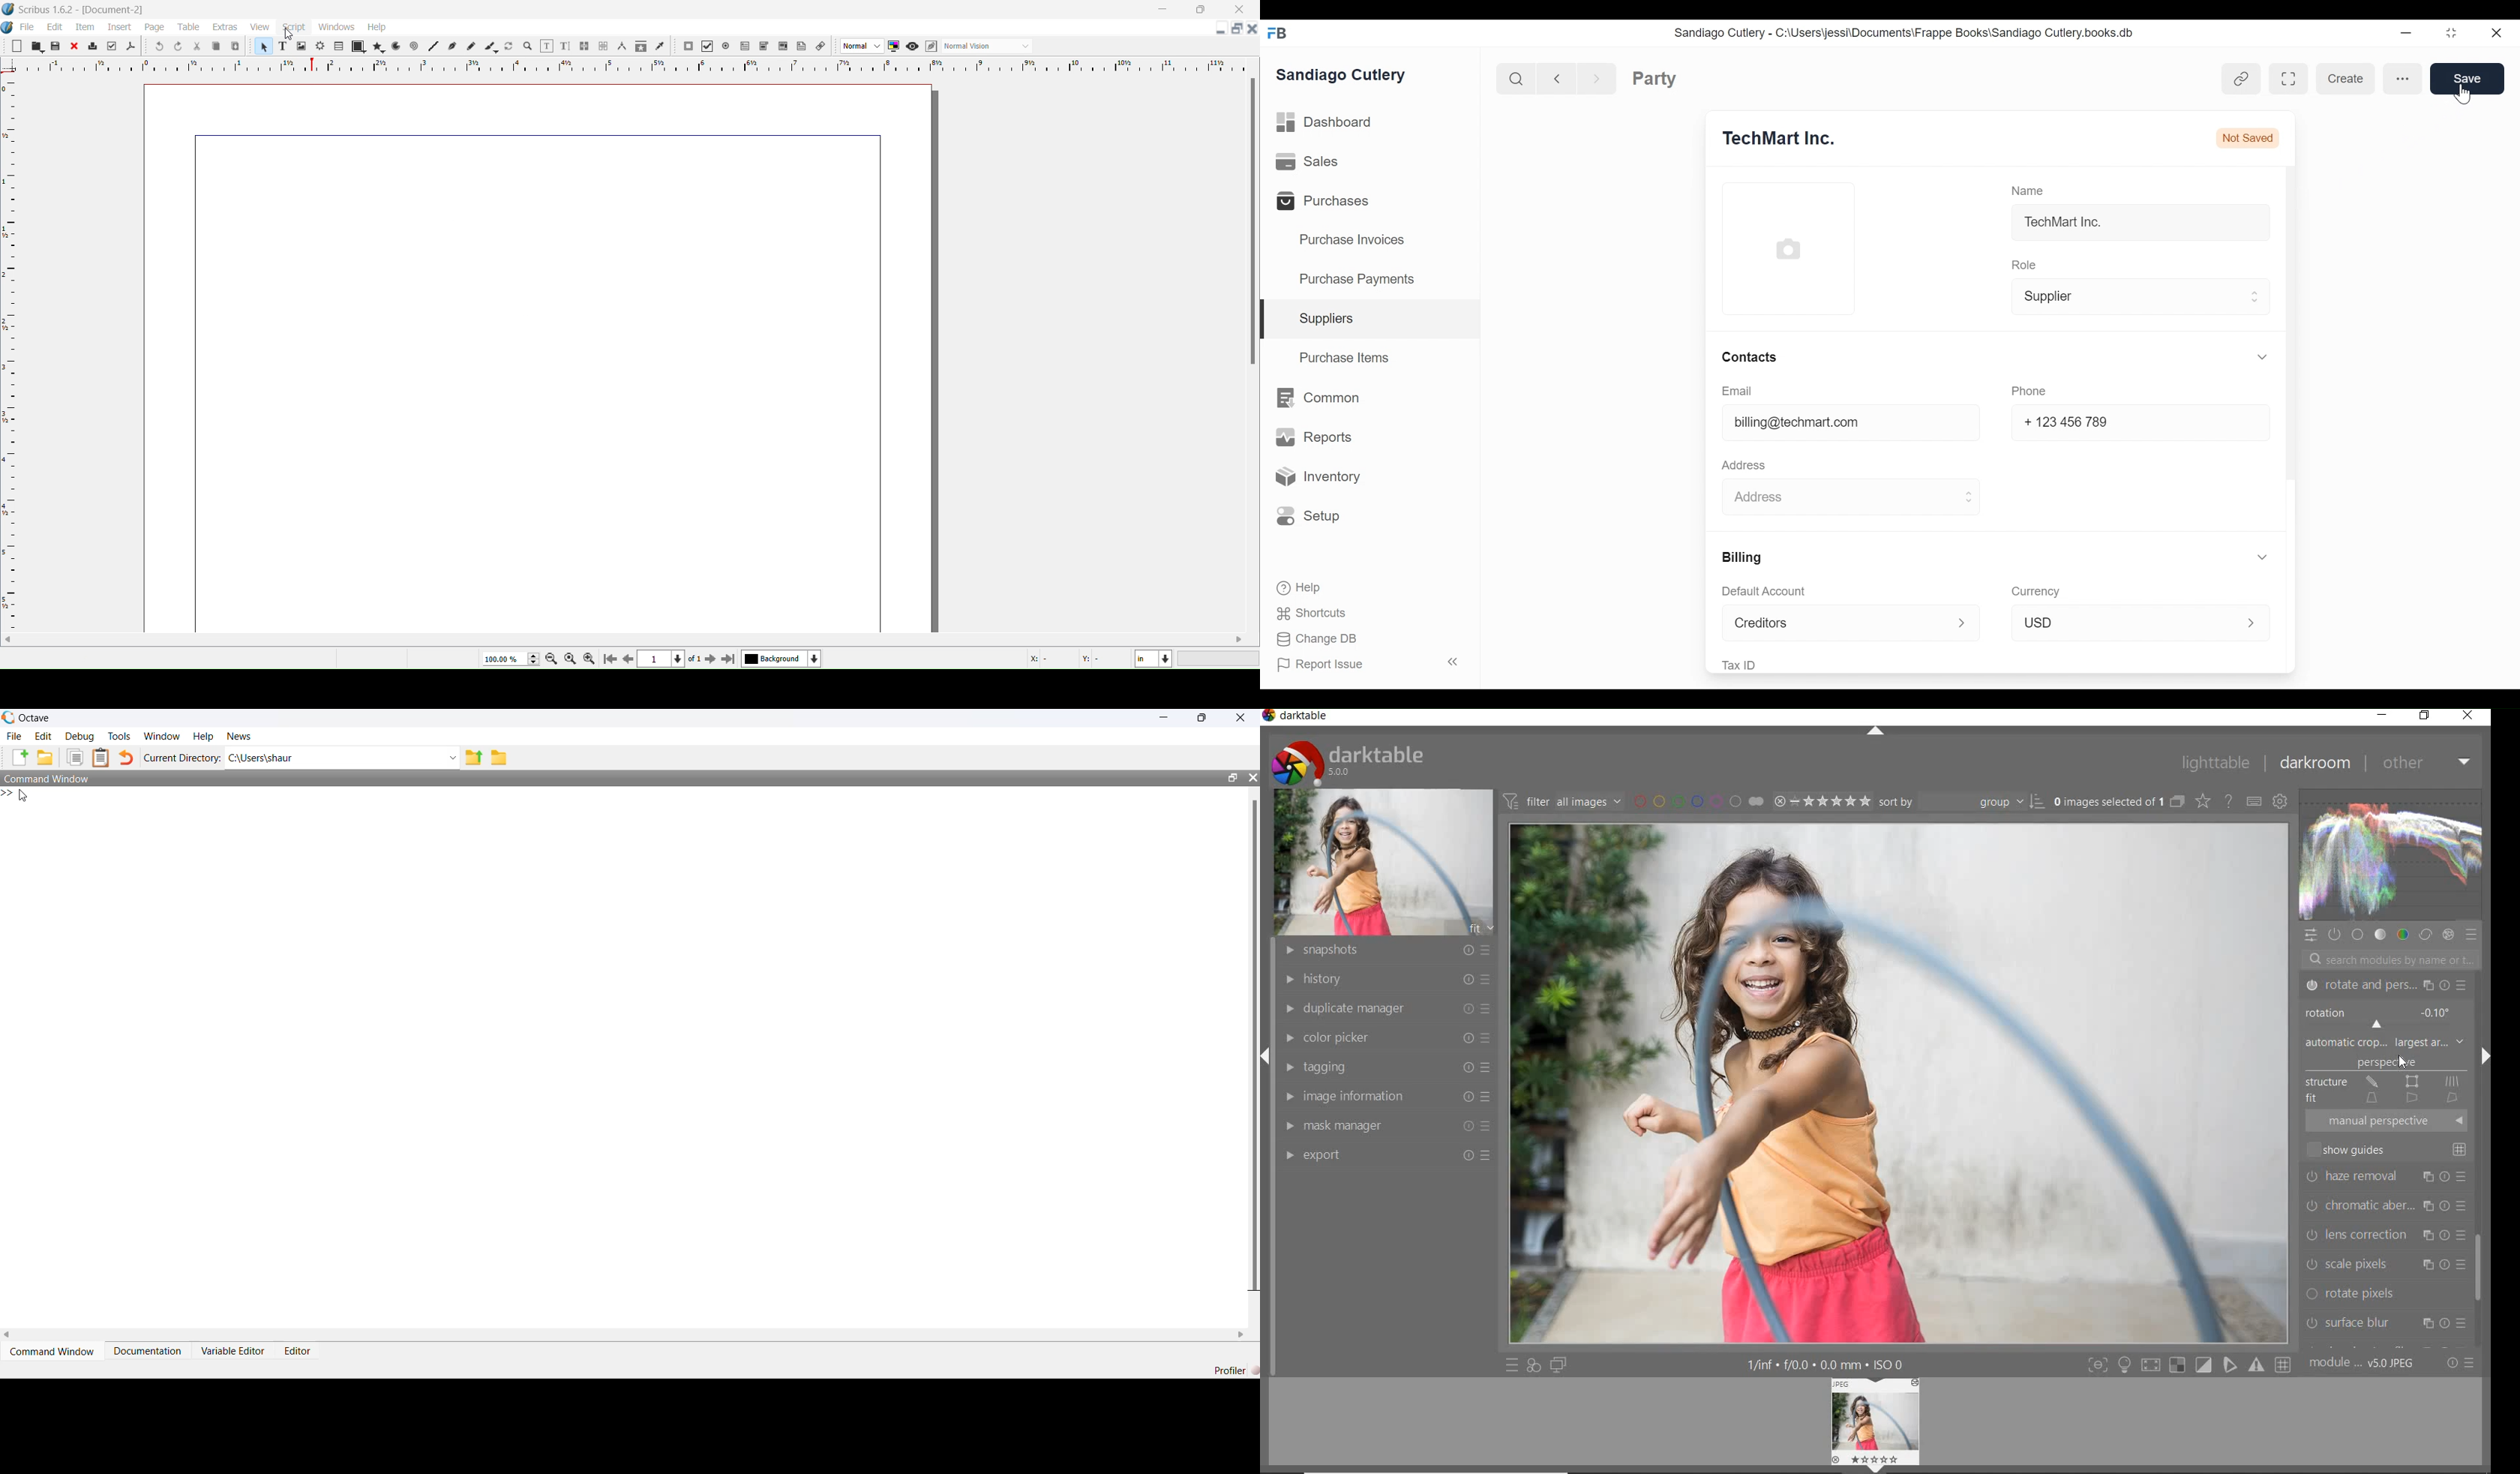 Image resolution: width=2520 pixels, height=1484 pixels. What do you see at coordinates (474, 757) in the screenshot?
I see `share folder` at bounding box center [474, 757].